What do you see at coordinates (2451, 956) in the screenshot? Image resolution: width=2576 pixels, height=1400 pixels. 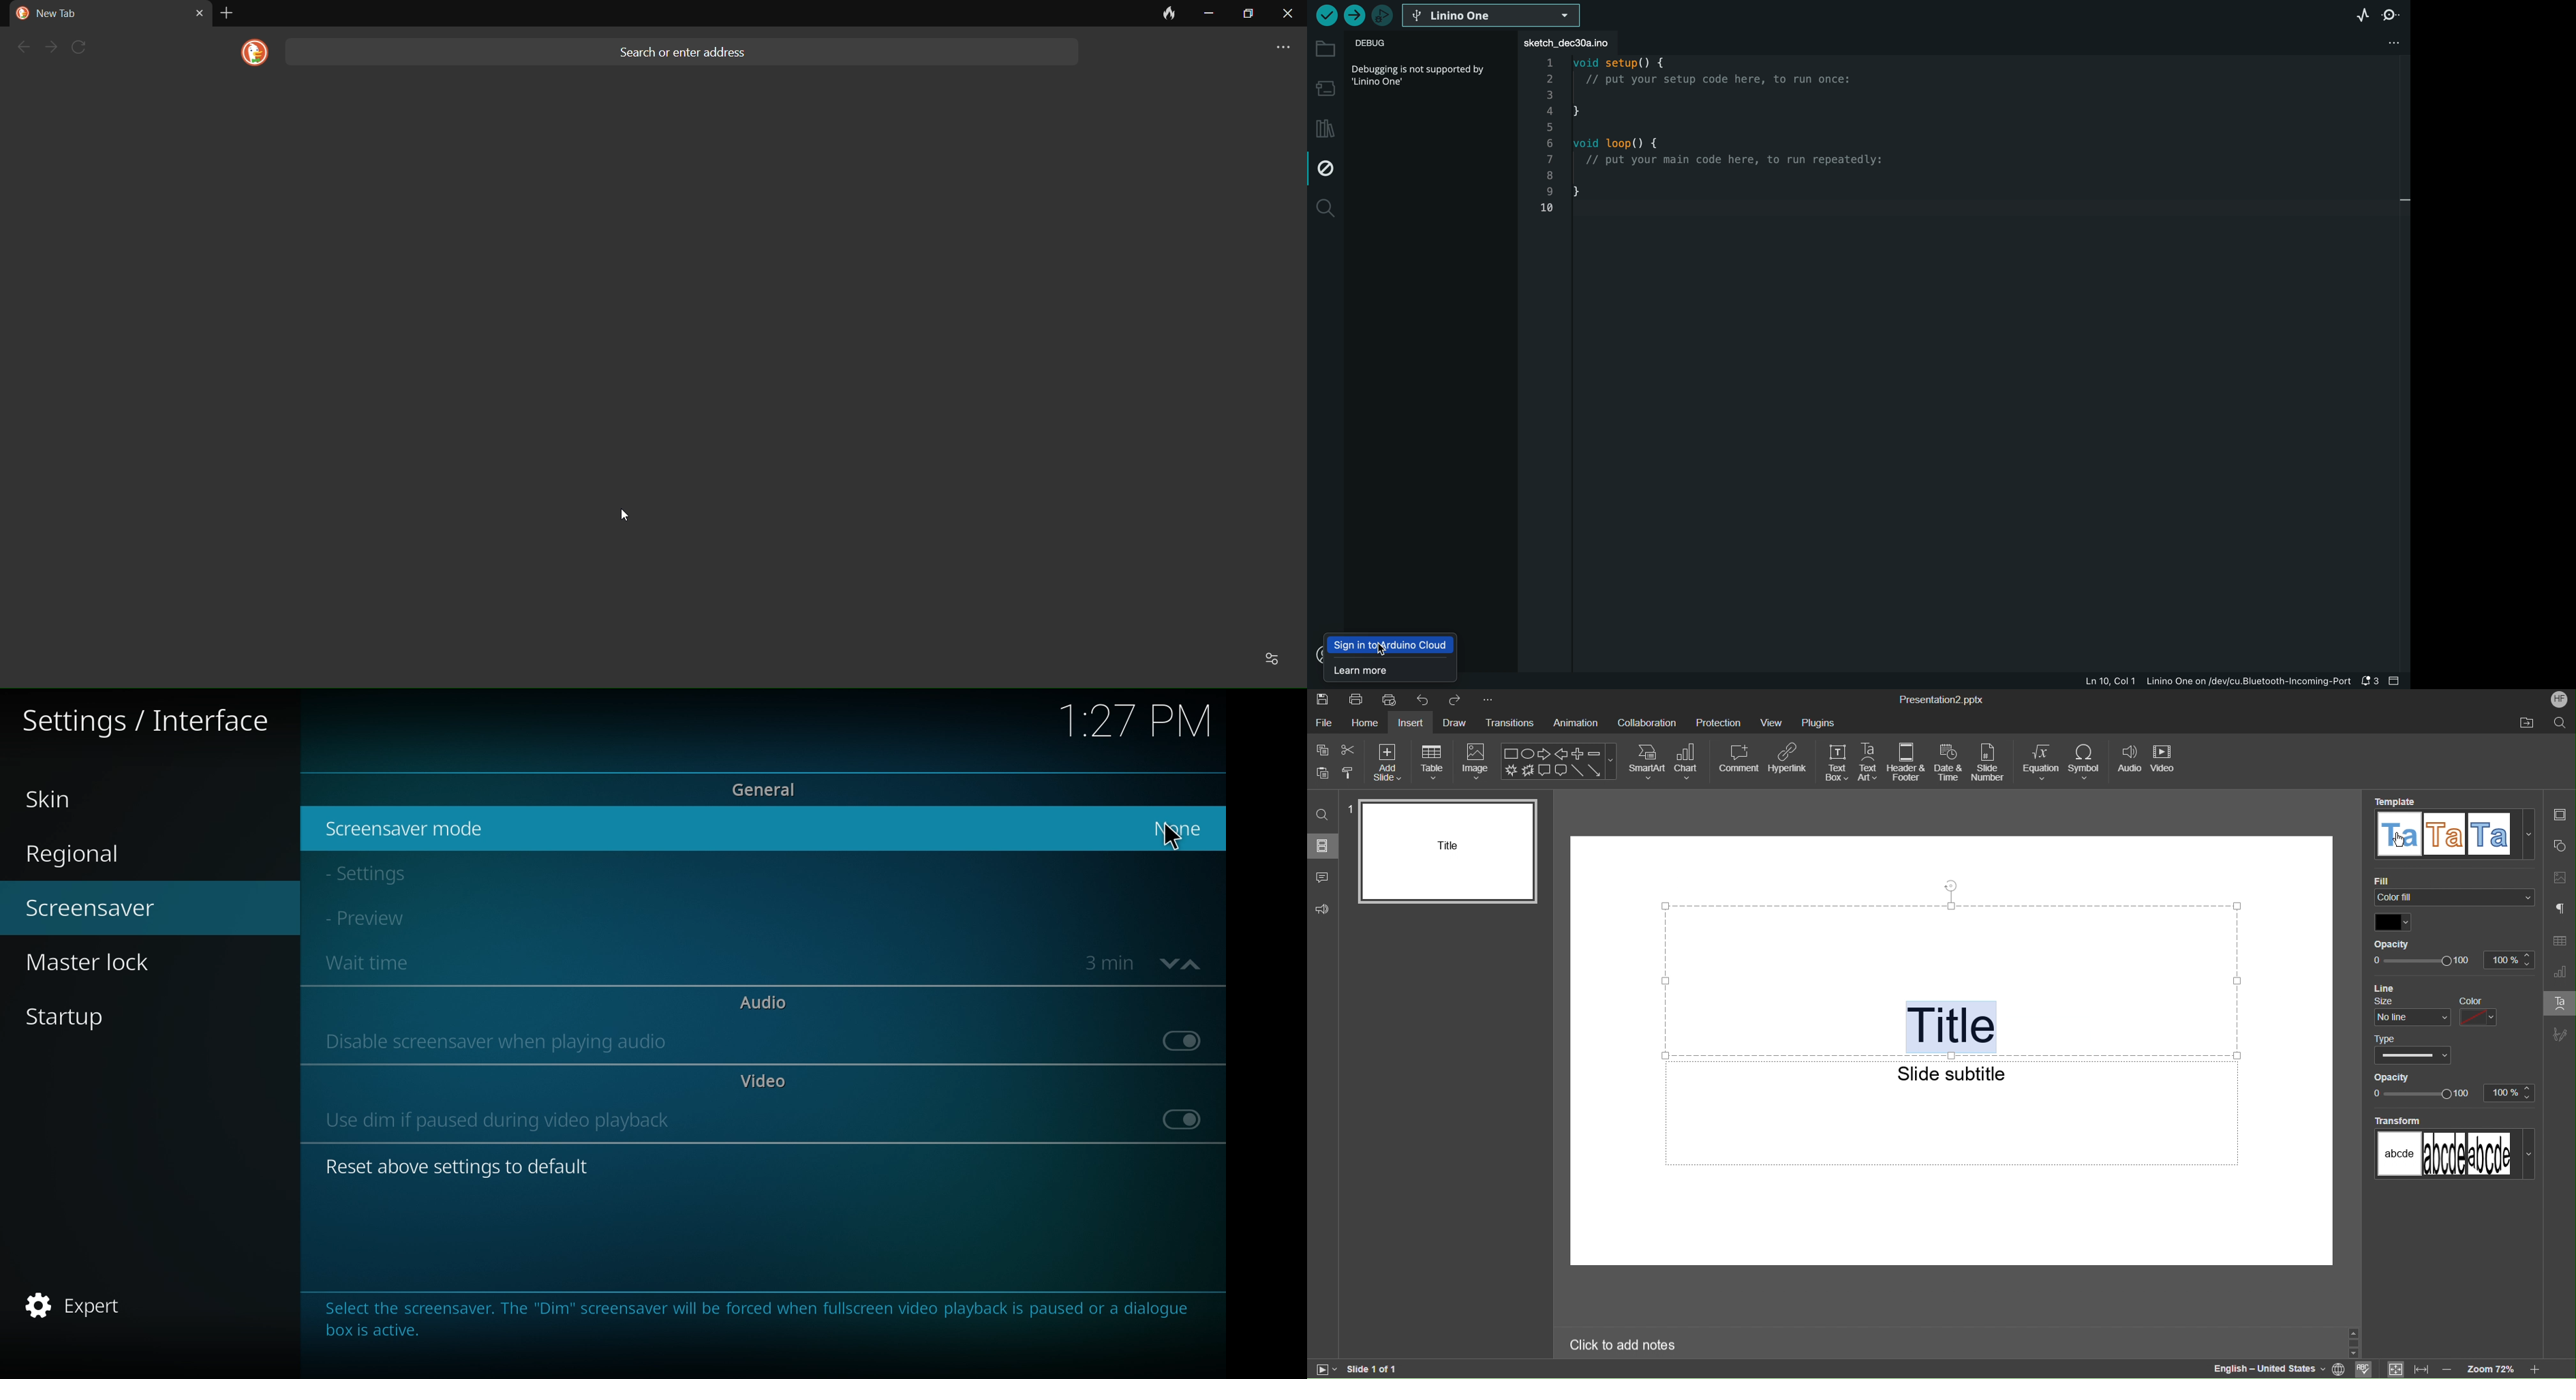 I see `Opacity` at bounding box center [2451, 956].